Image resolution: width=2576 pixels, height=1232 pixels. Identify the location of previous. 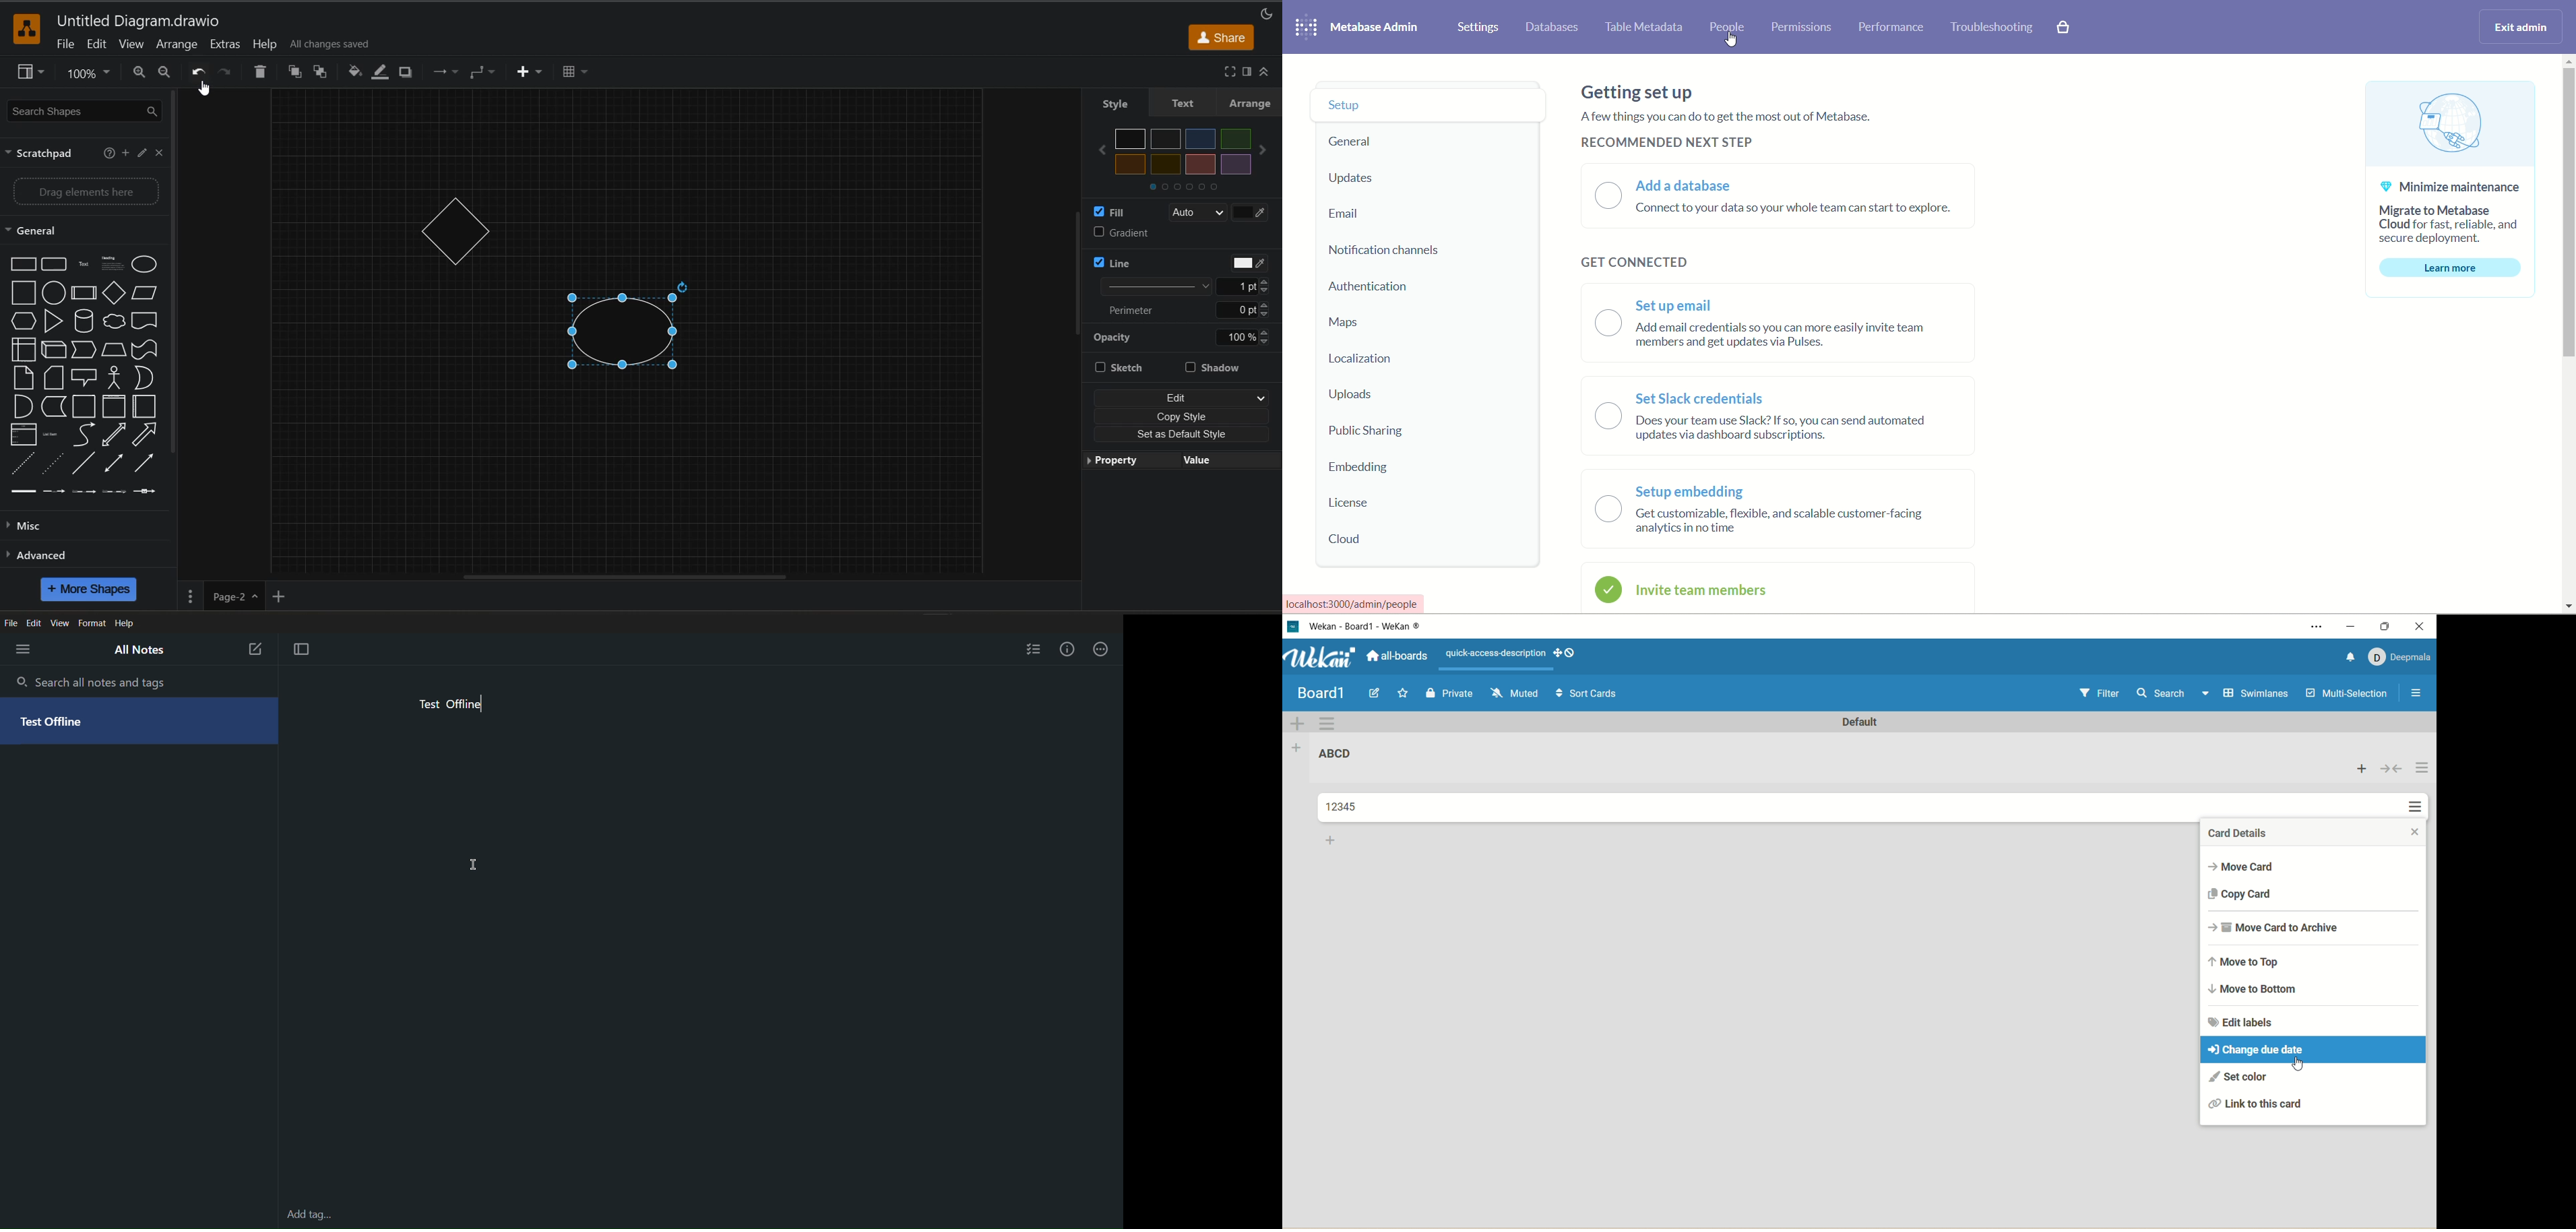
(1103, 150).